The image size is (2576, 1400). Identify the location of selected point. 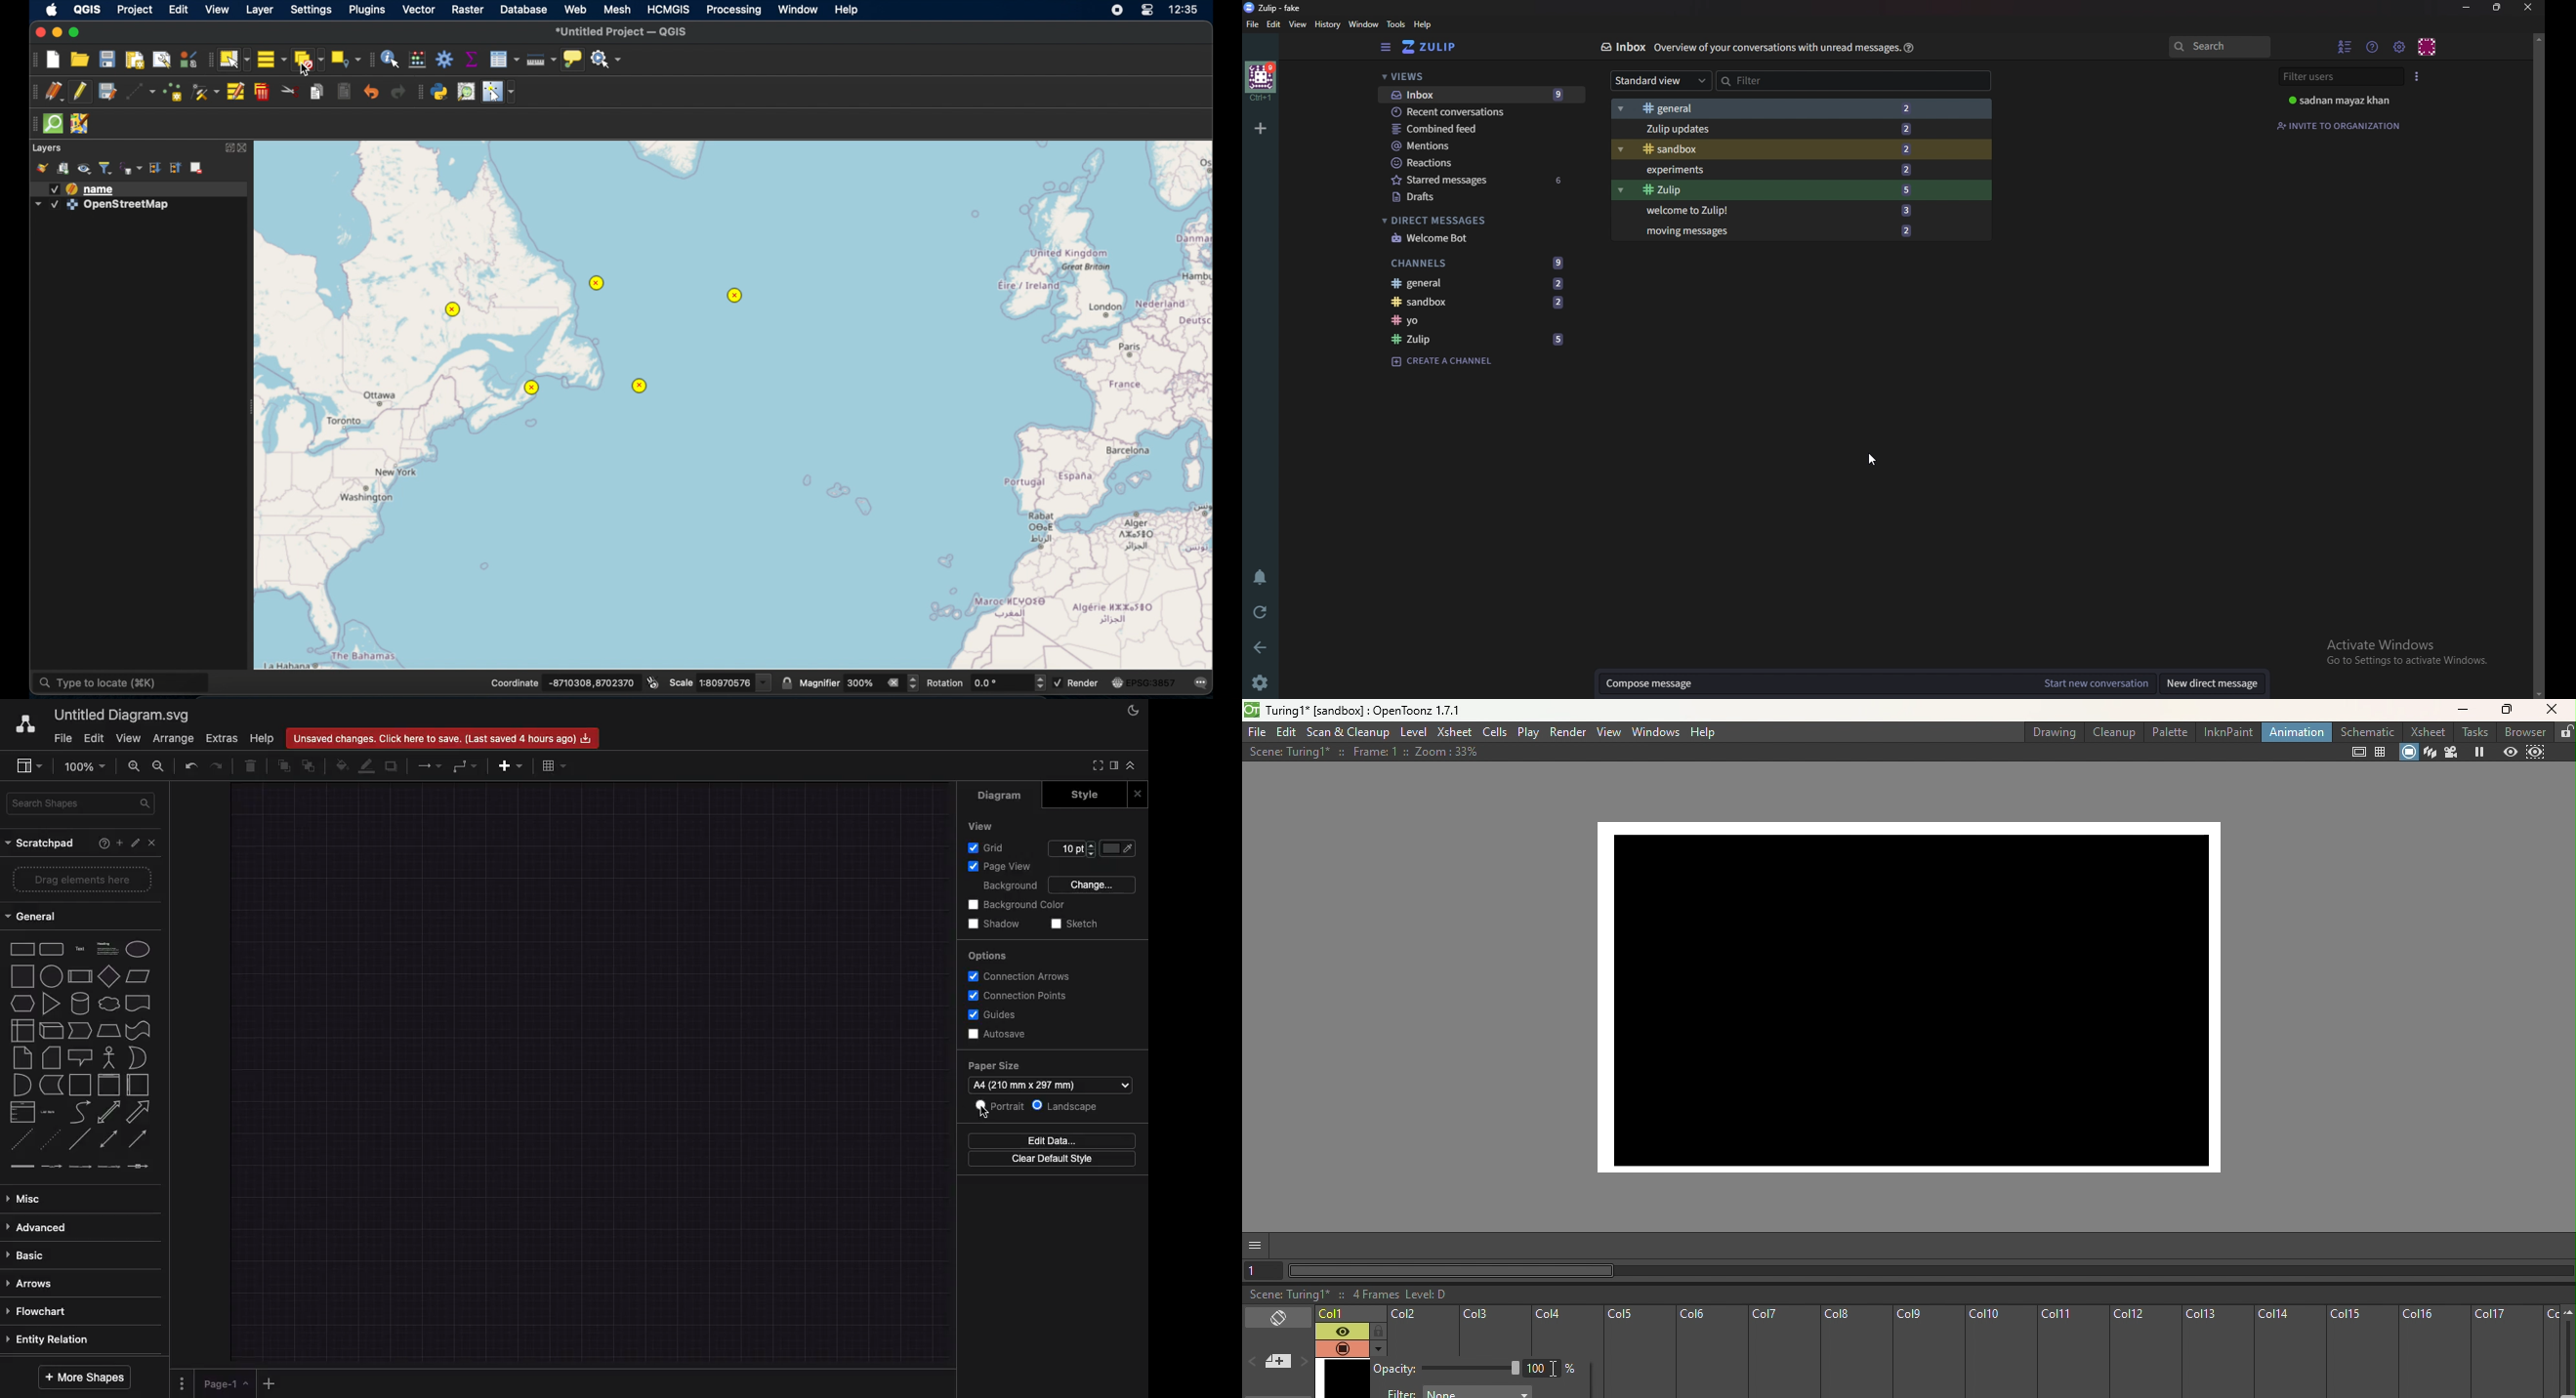
(533, 389).